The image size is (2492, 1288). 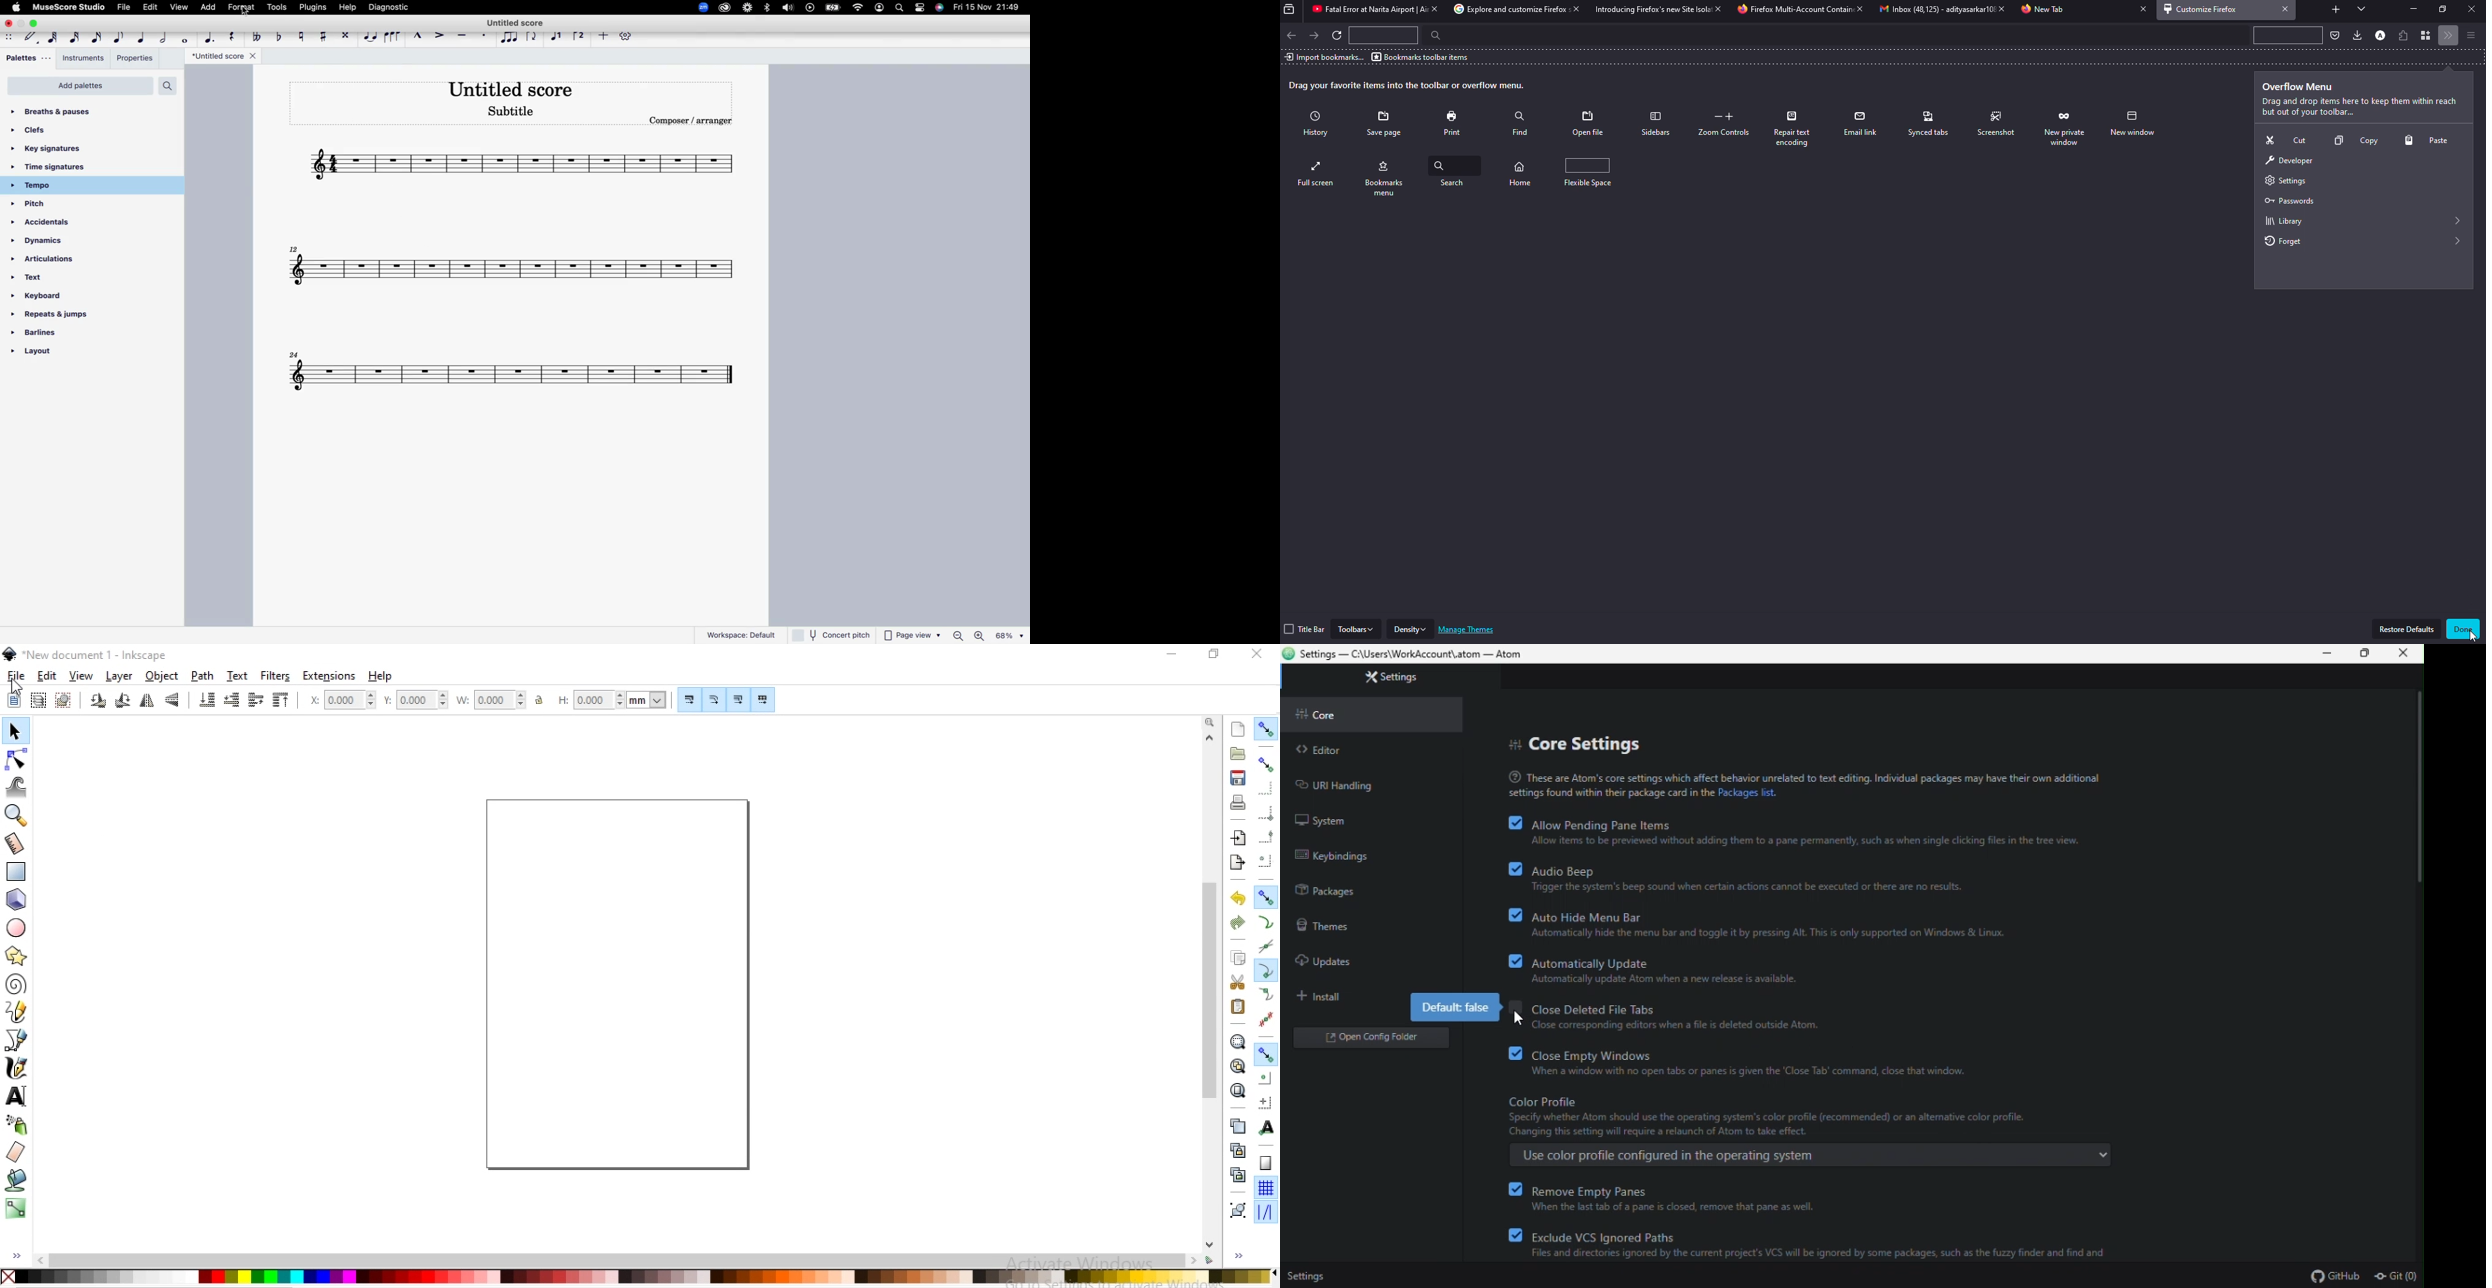 I want to click on tab, so click(x=1504, y=9).